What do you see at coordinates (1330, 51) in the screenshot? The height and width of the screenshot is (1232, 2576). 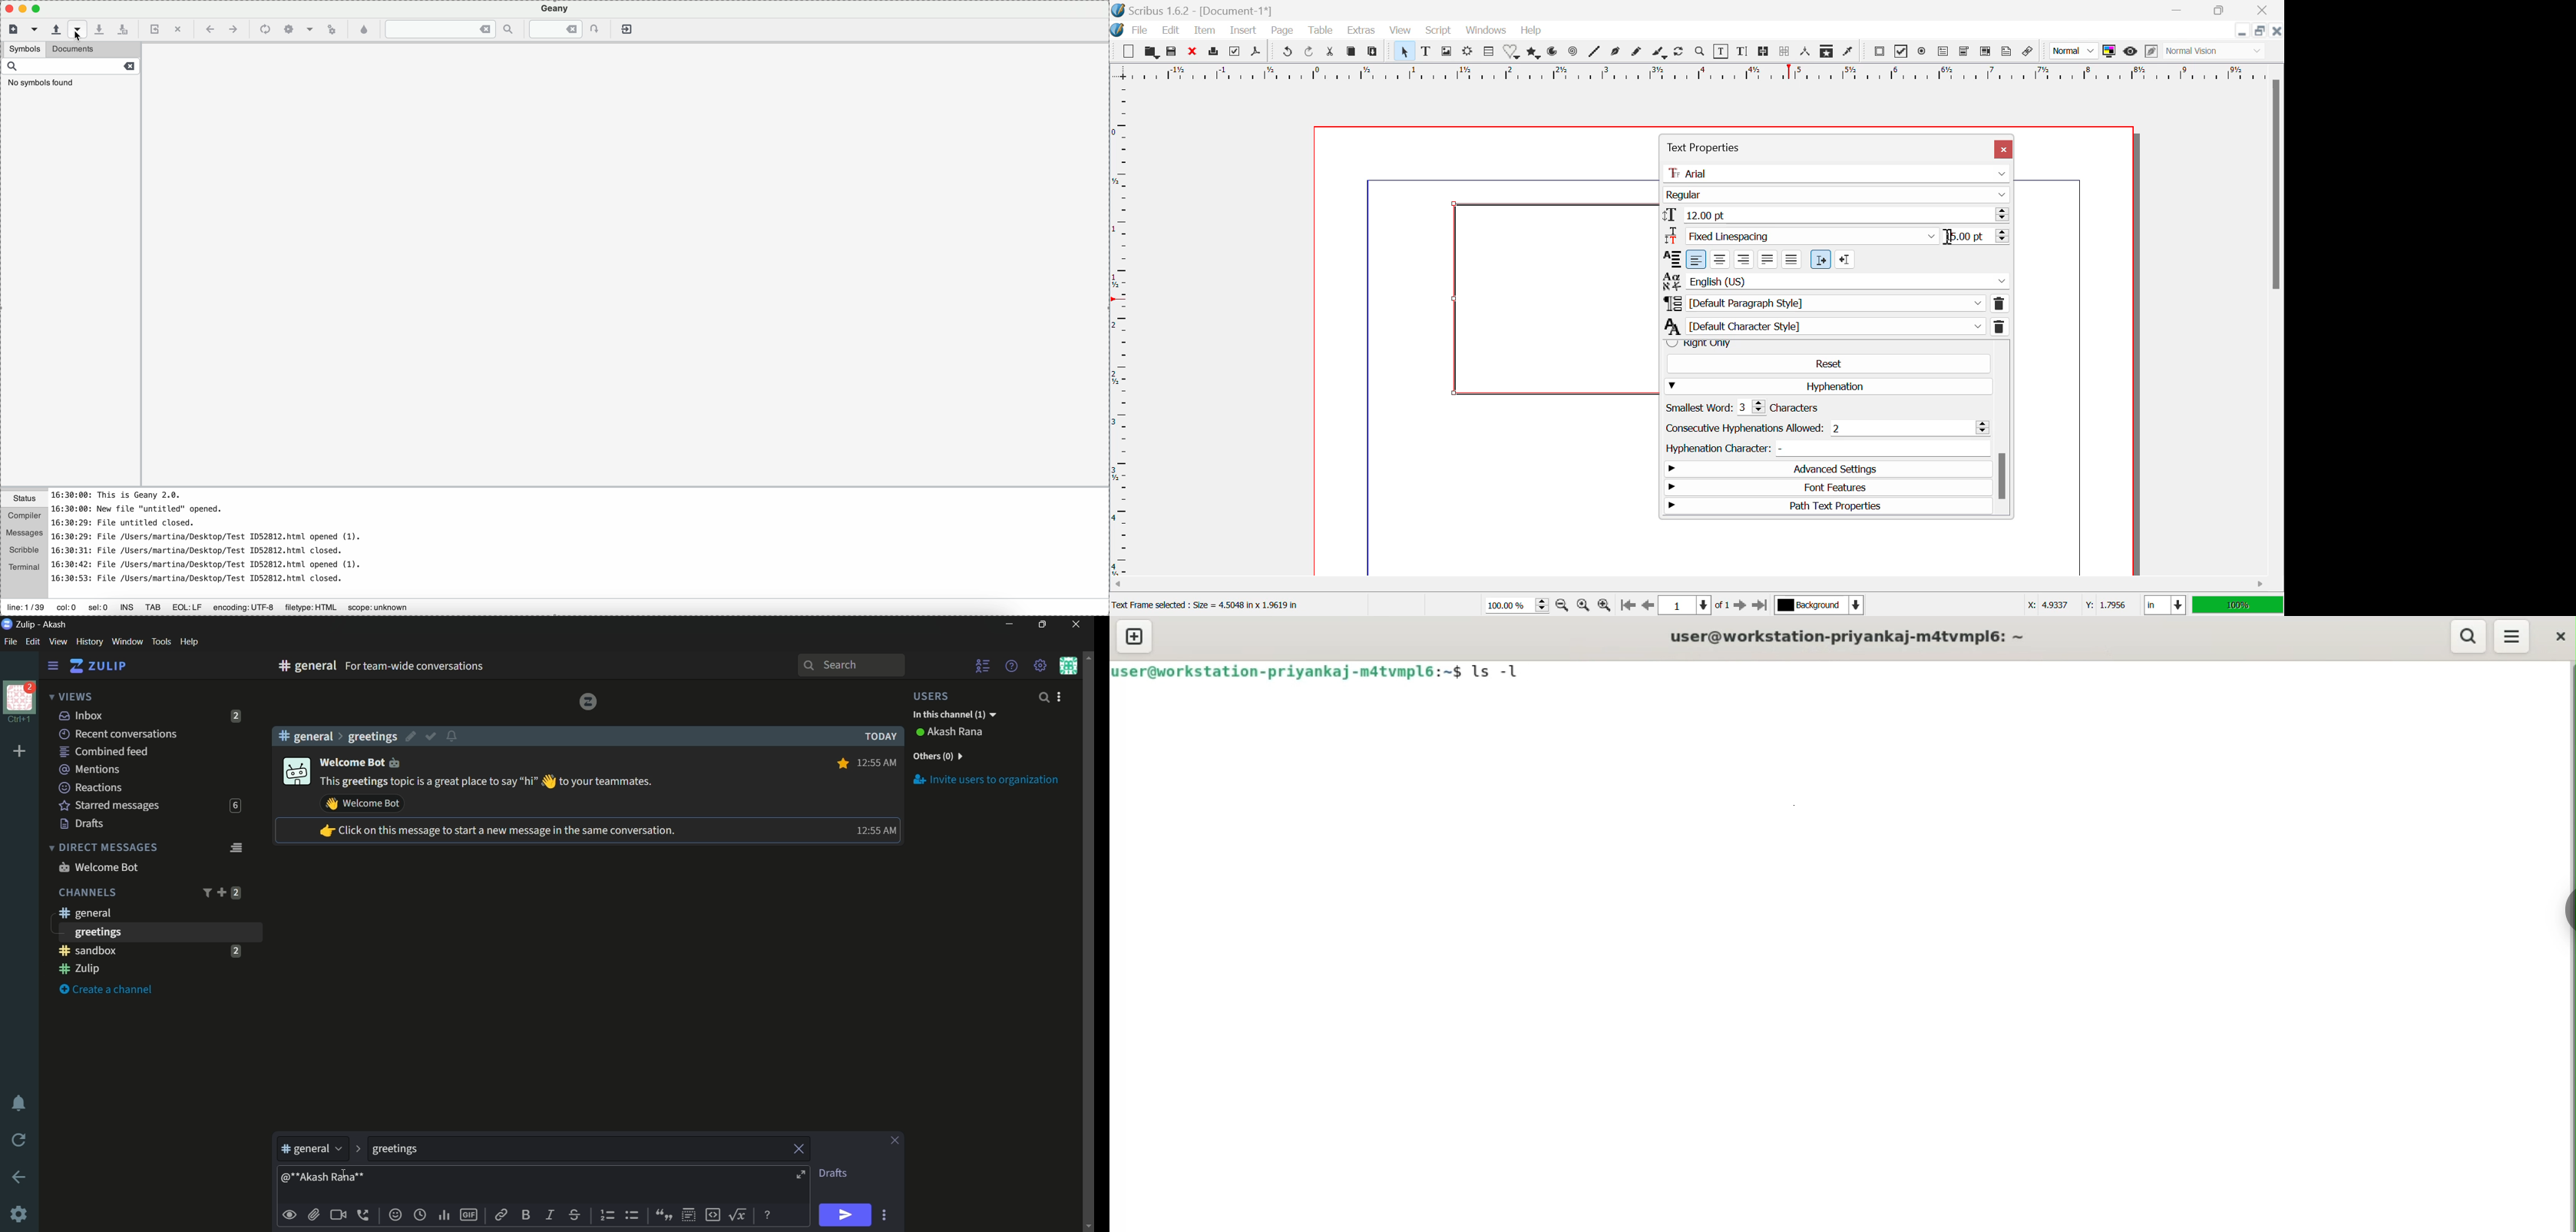 I see `Cut` at bounding box center [1330, 51].